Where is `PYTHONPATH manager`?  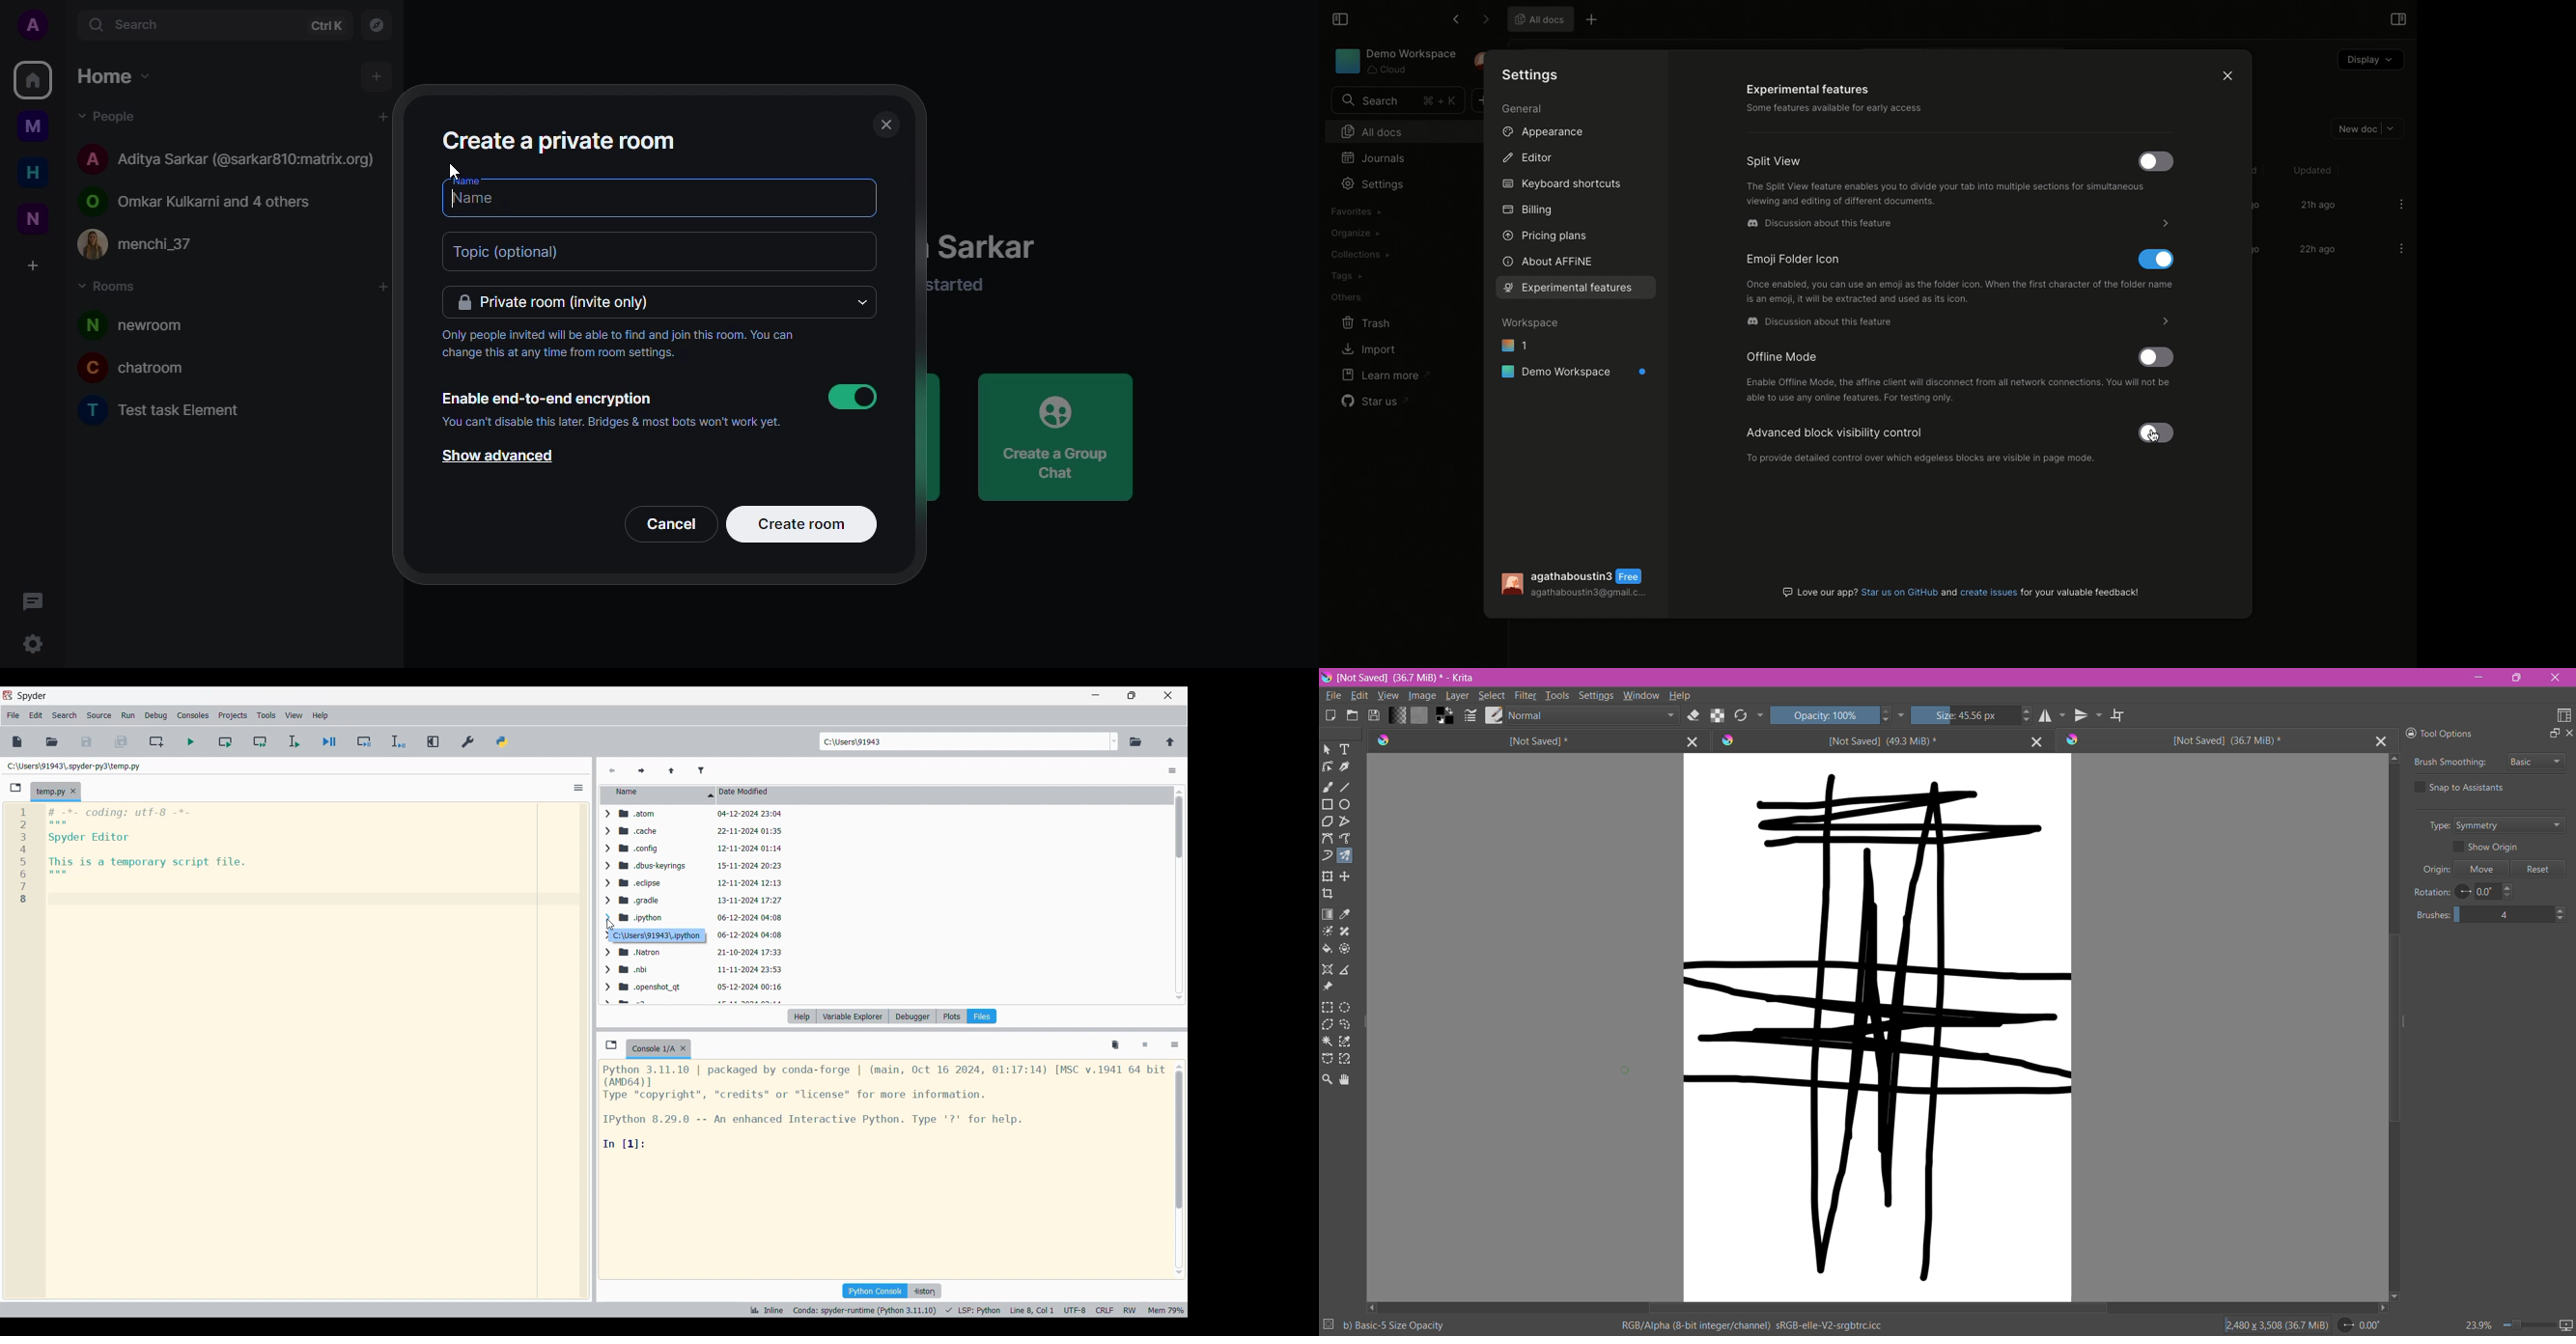 PYTHONPATH manager is located at coordinates (502, 742).